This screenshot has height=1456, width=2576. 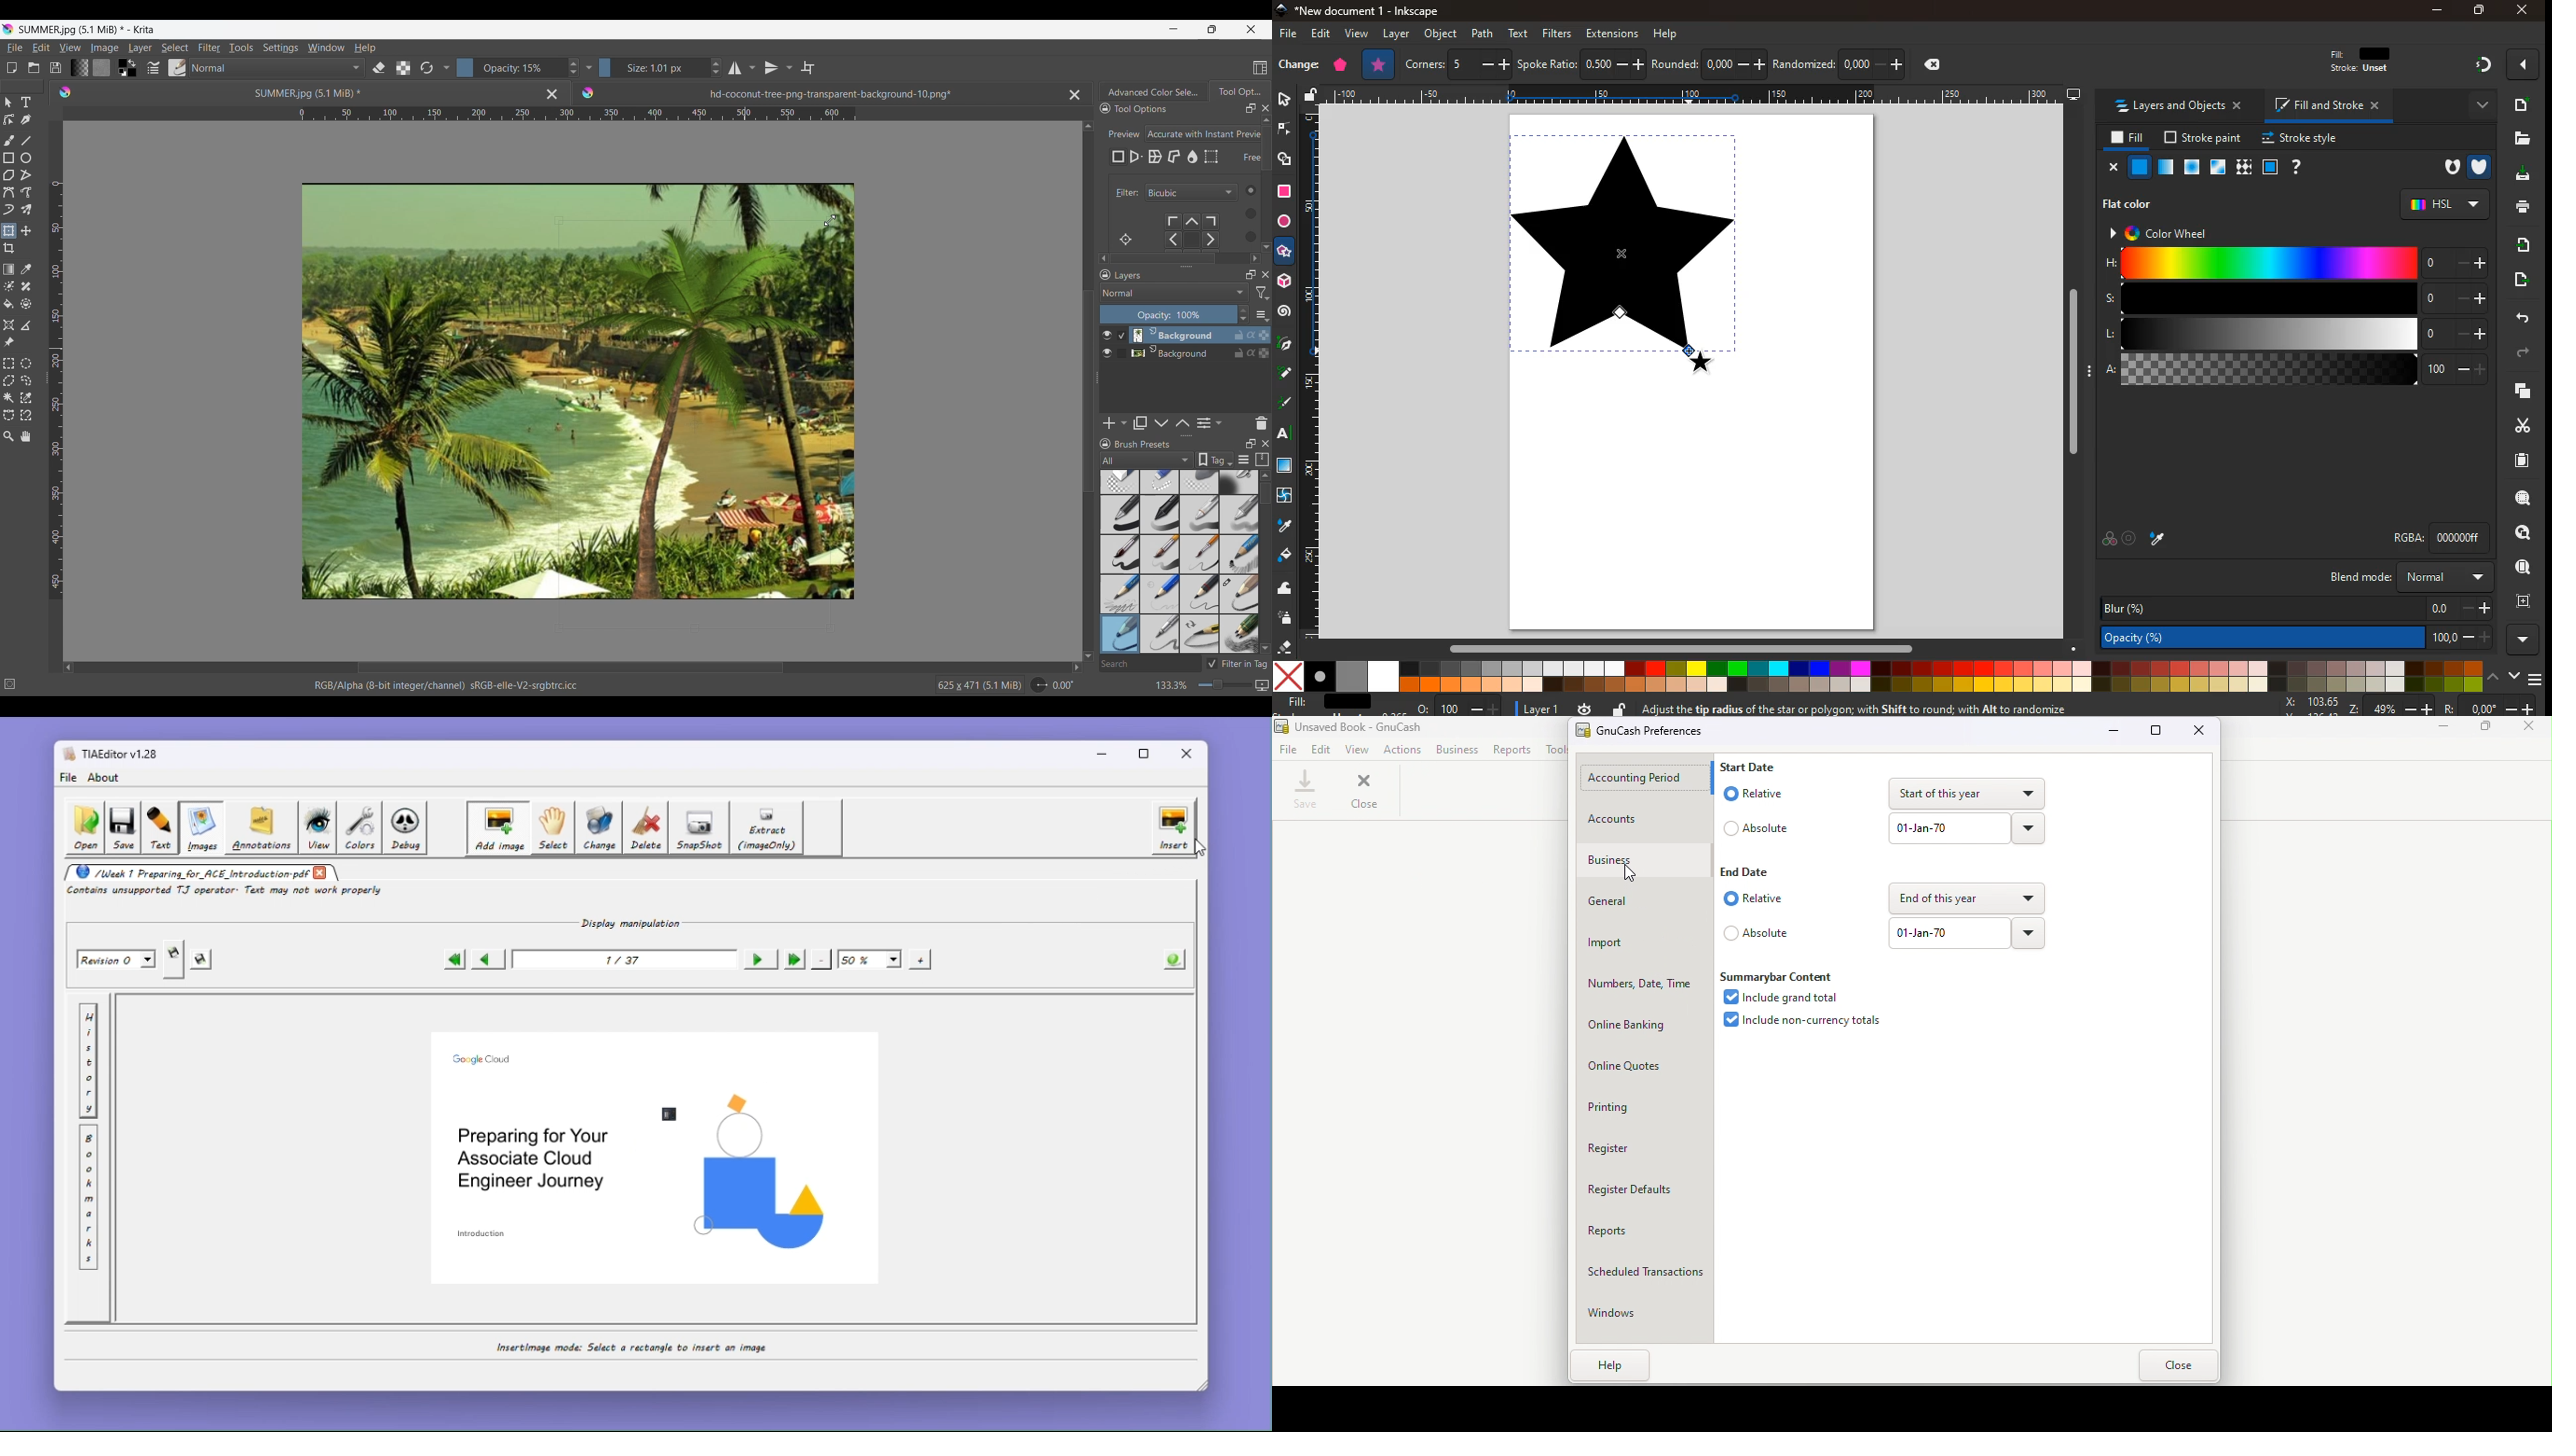 What do you see at coordinates (2133, 536) in the screenshot?
I see `color selector` at bounding box center [2133, 536].